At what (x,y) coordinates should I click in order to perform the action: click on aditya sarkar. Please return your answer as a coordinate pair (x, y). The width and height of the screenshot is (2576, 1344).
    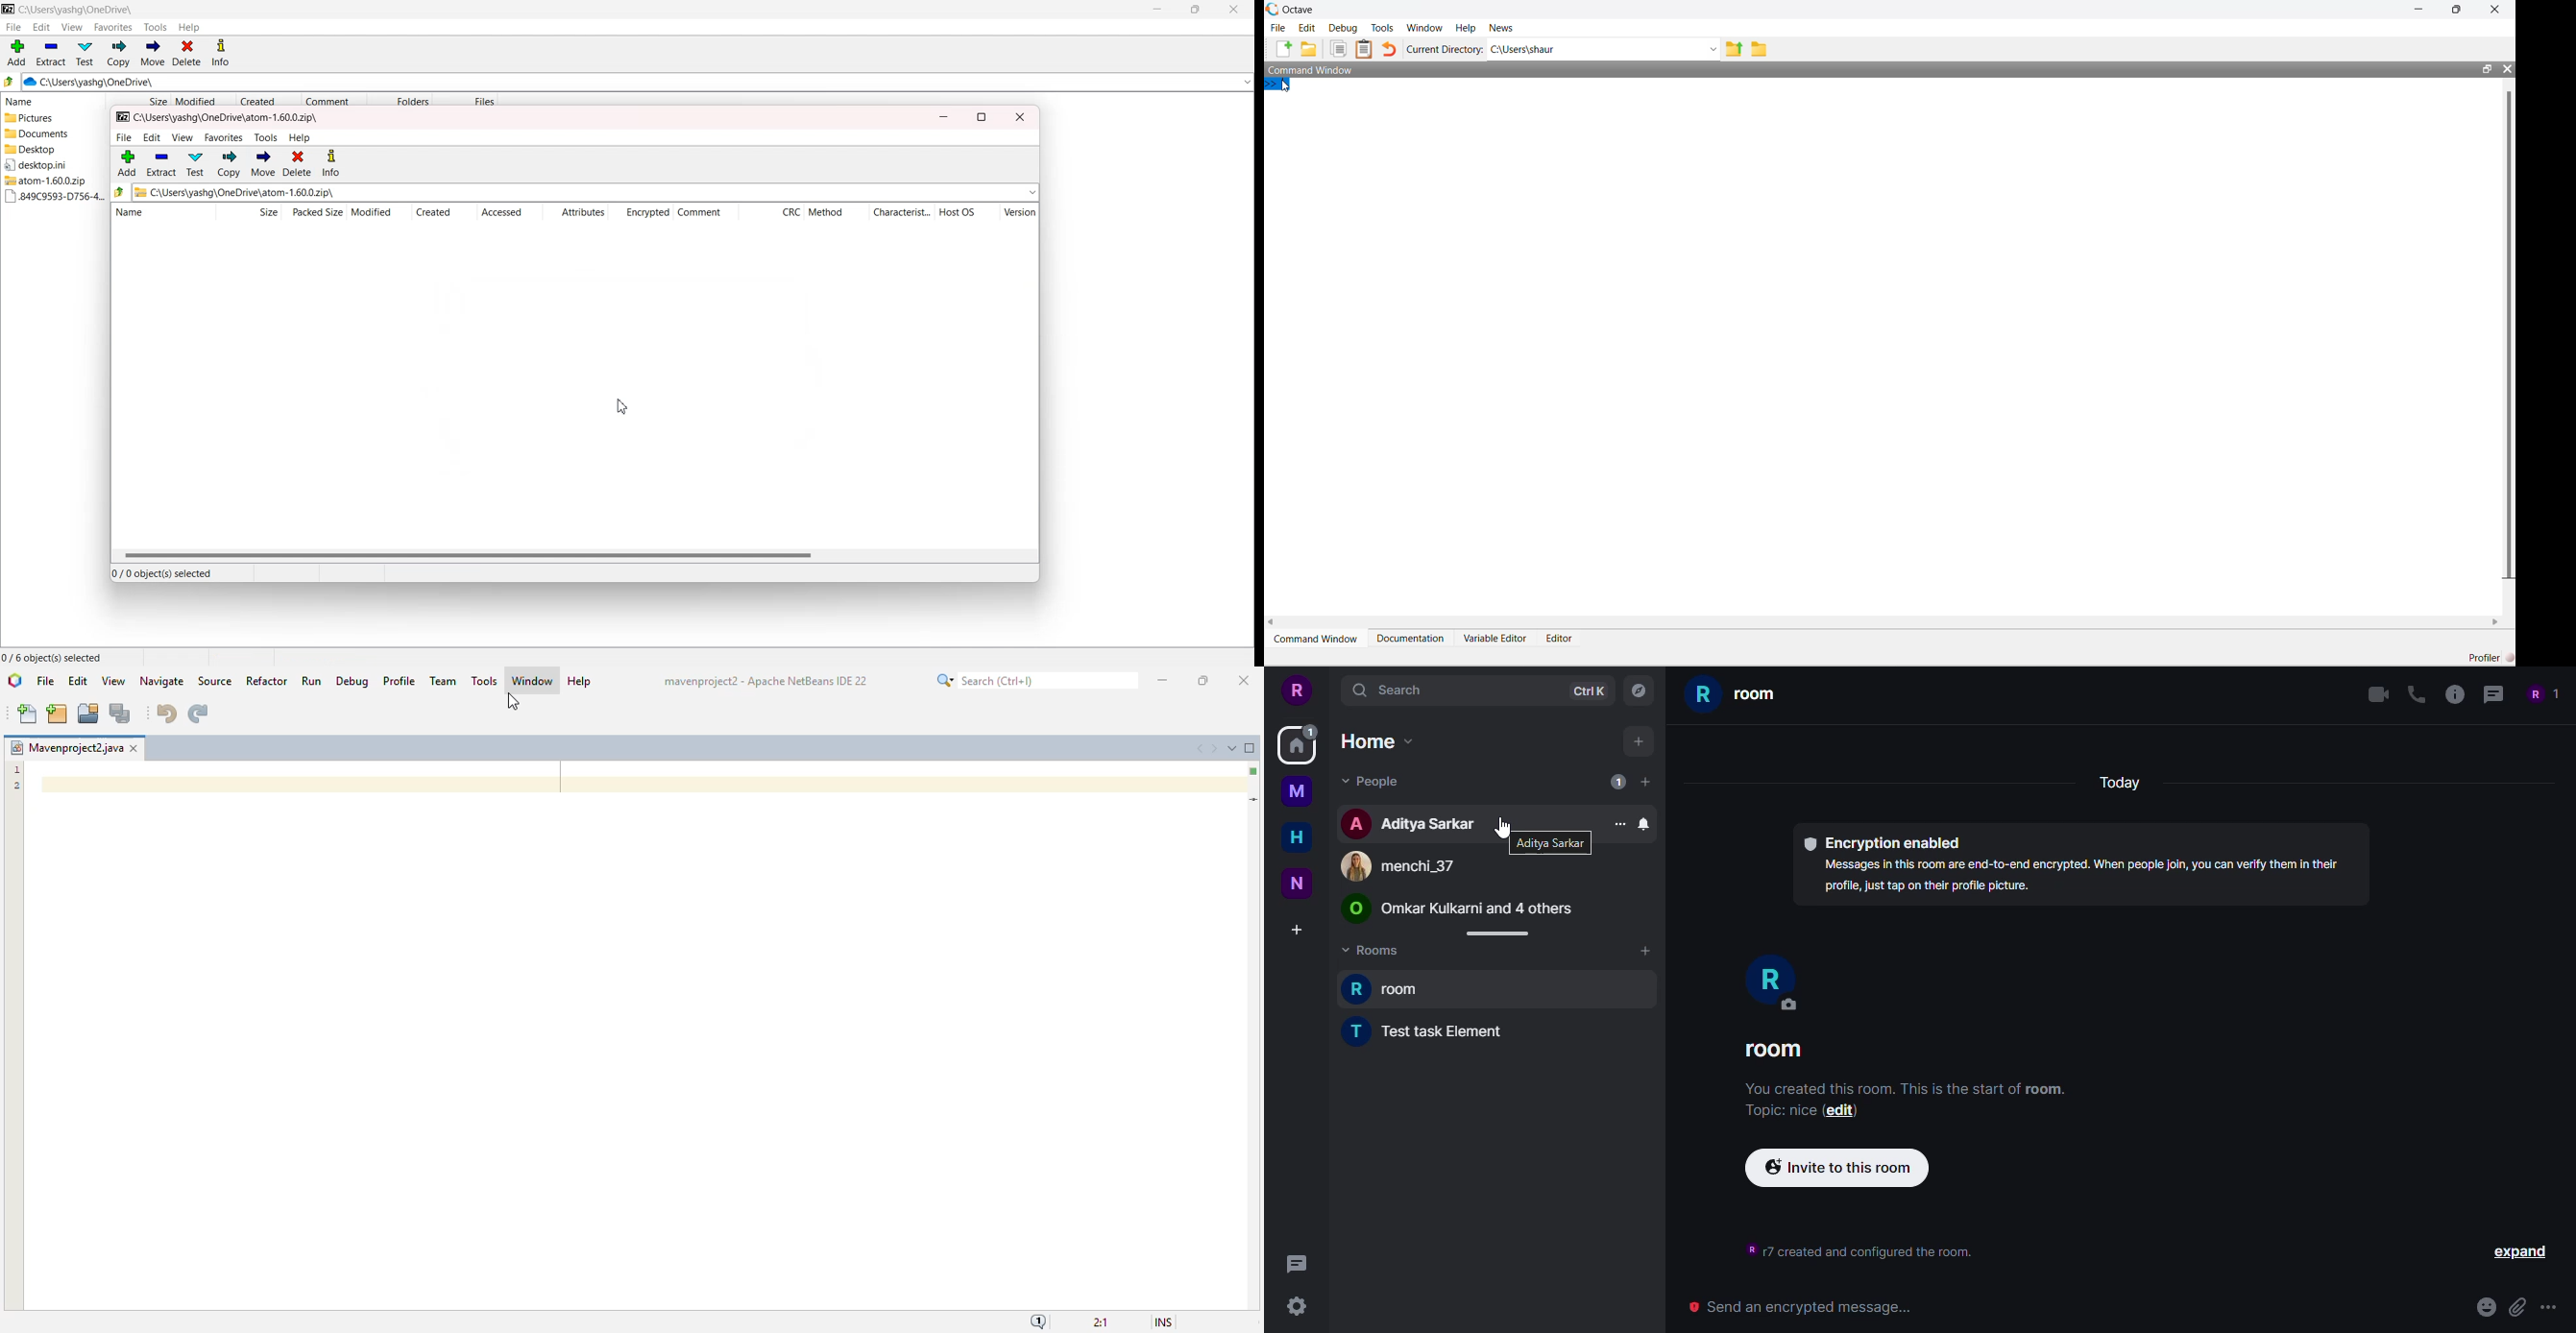
    Looking at the image, I should click on (1549, 843).